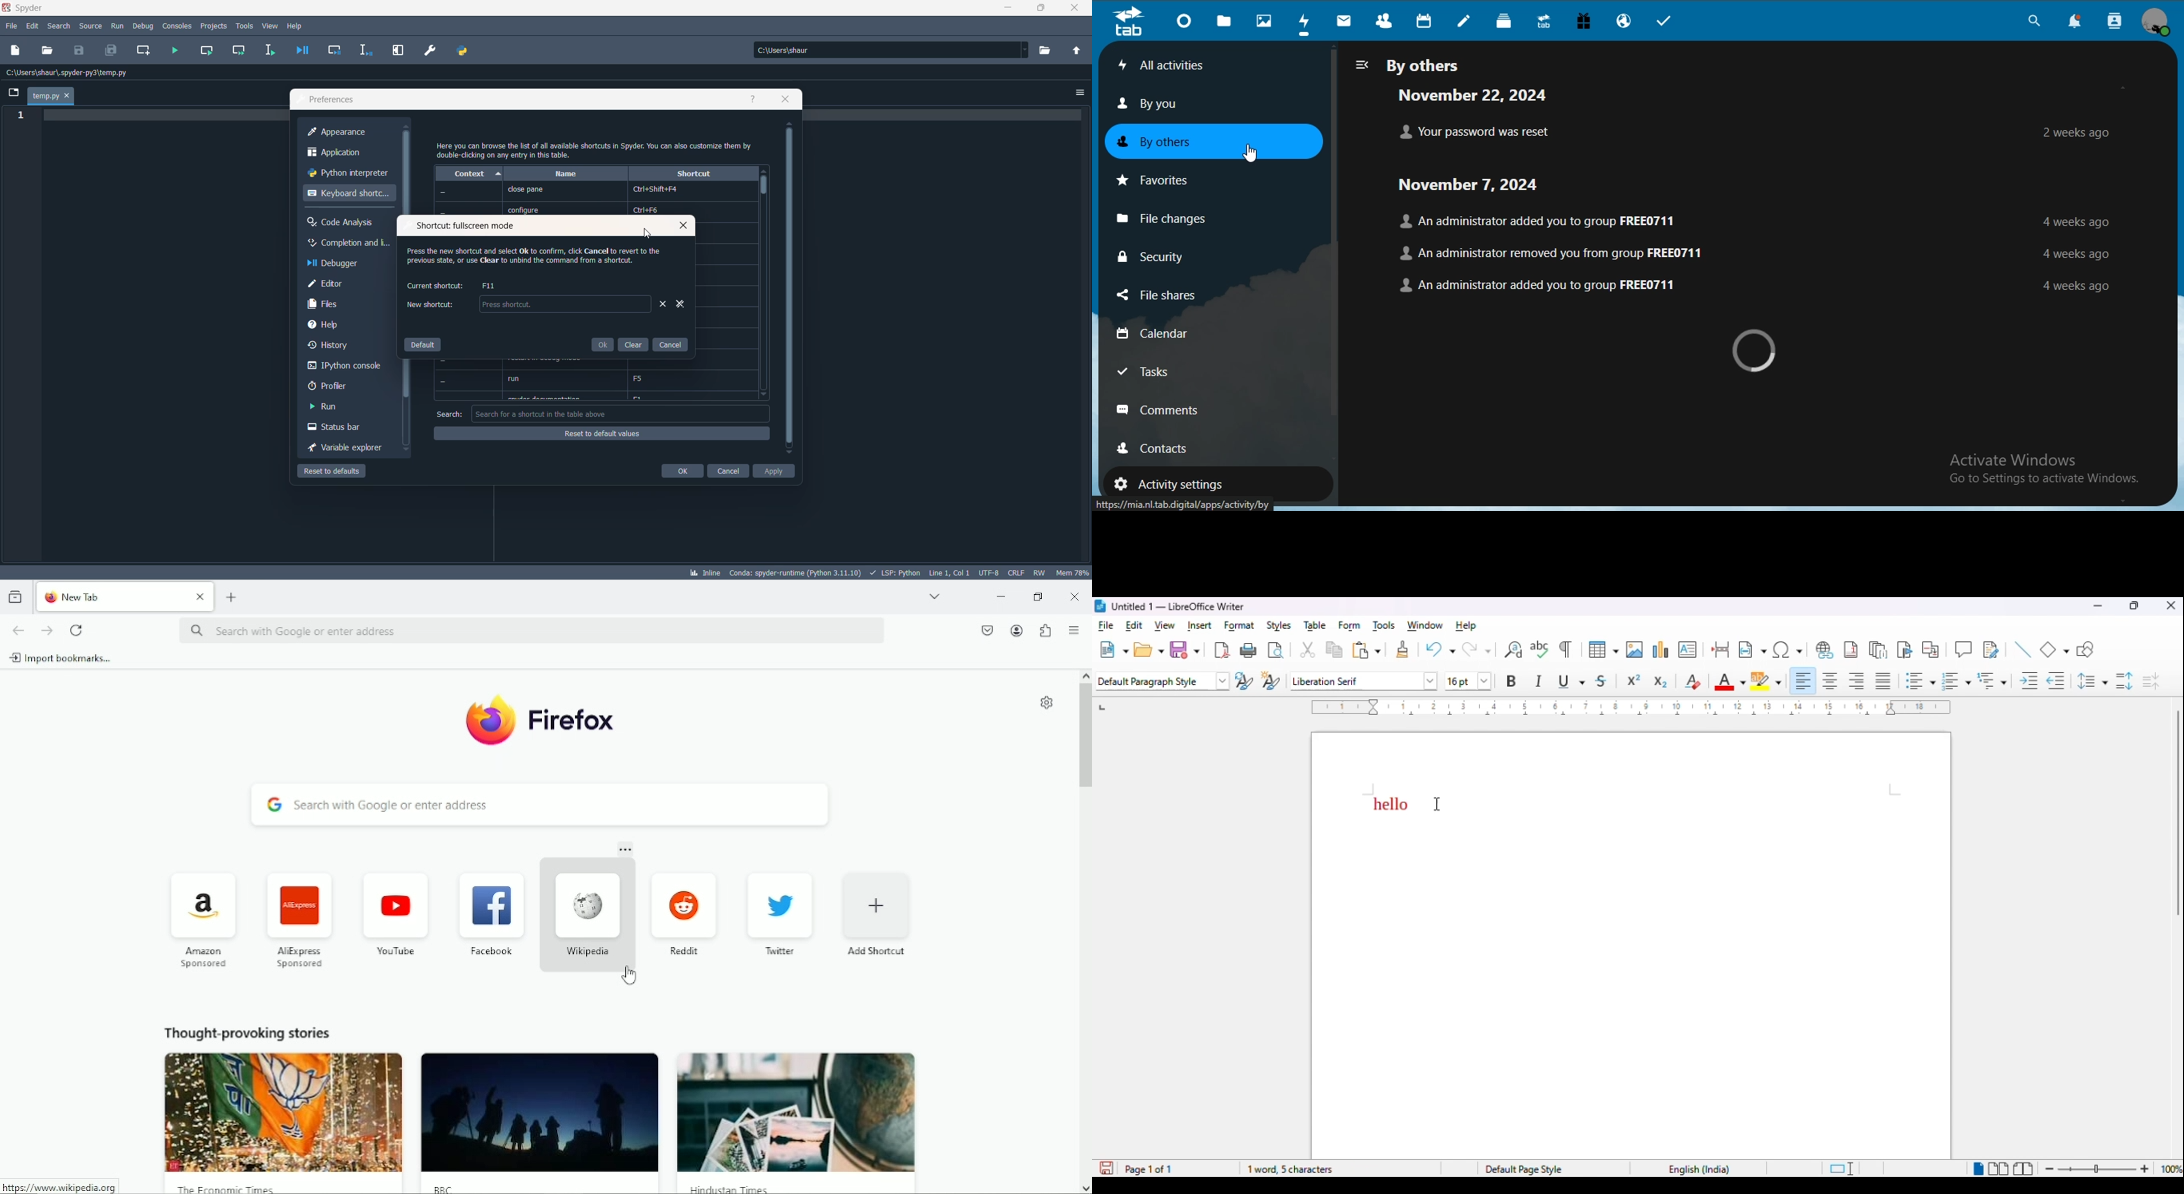 This screenshot has height=1204, width=2184. I want to click on Close, so click(1073, 595).